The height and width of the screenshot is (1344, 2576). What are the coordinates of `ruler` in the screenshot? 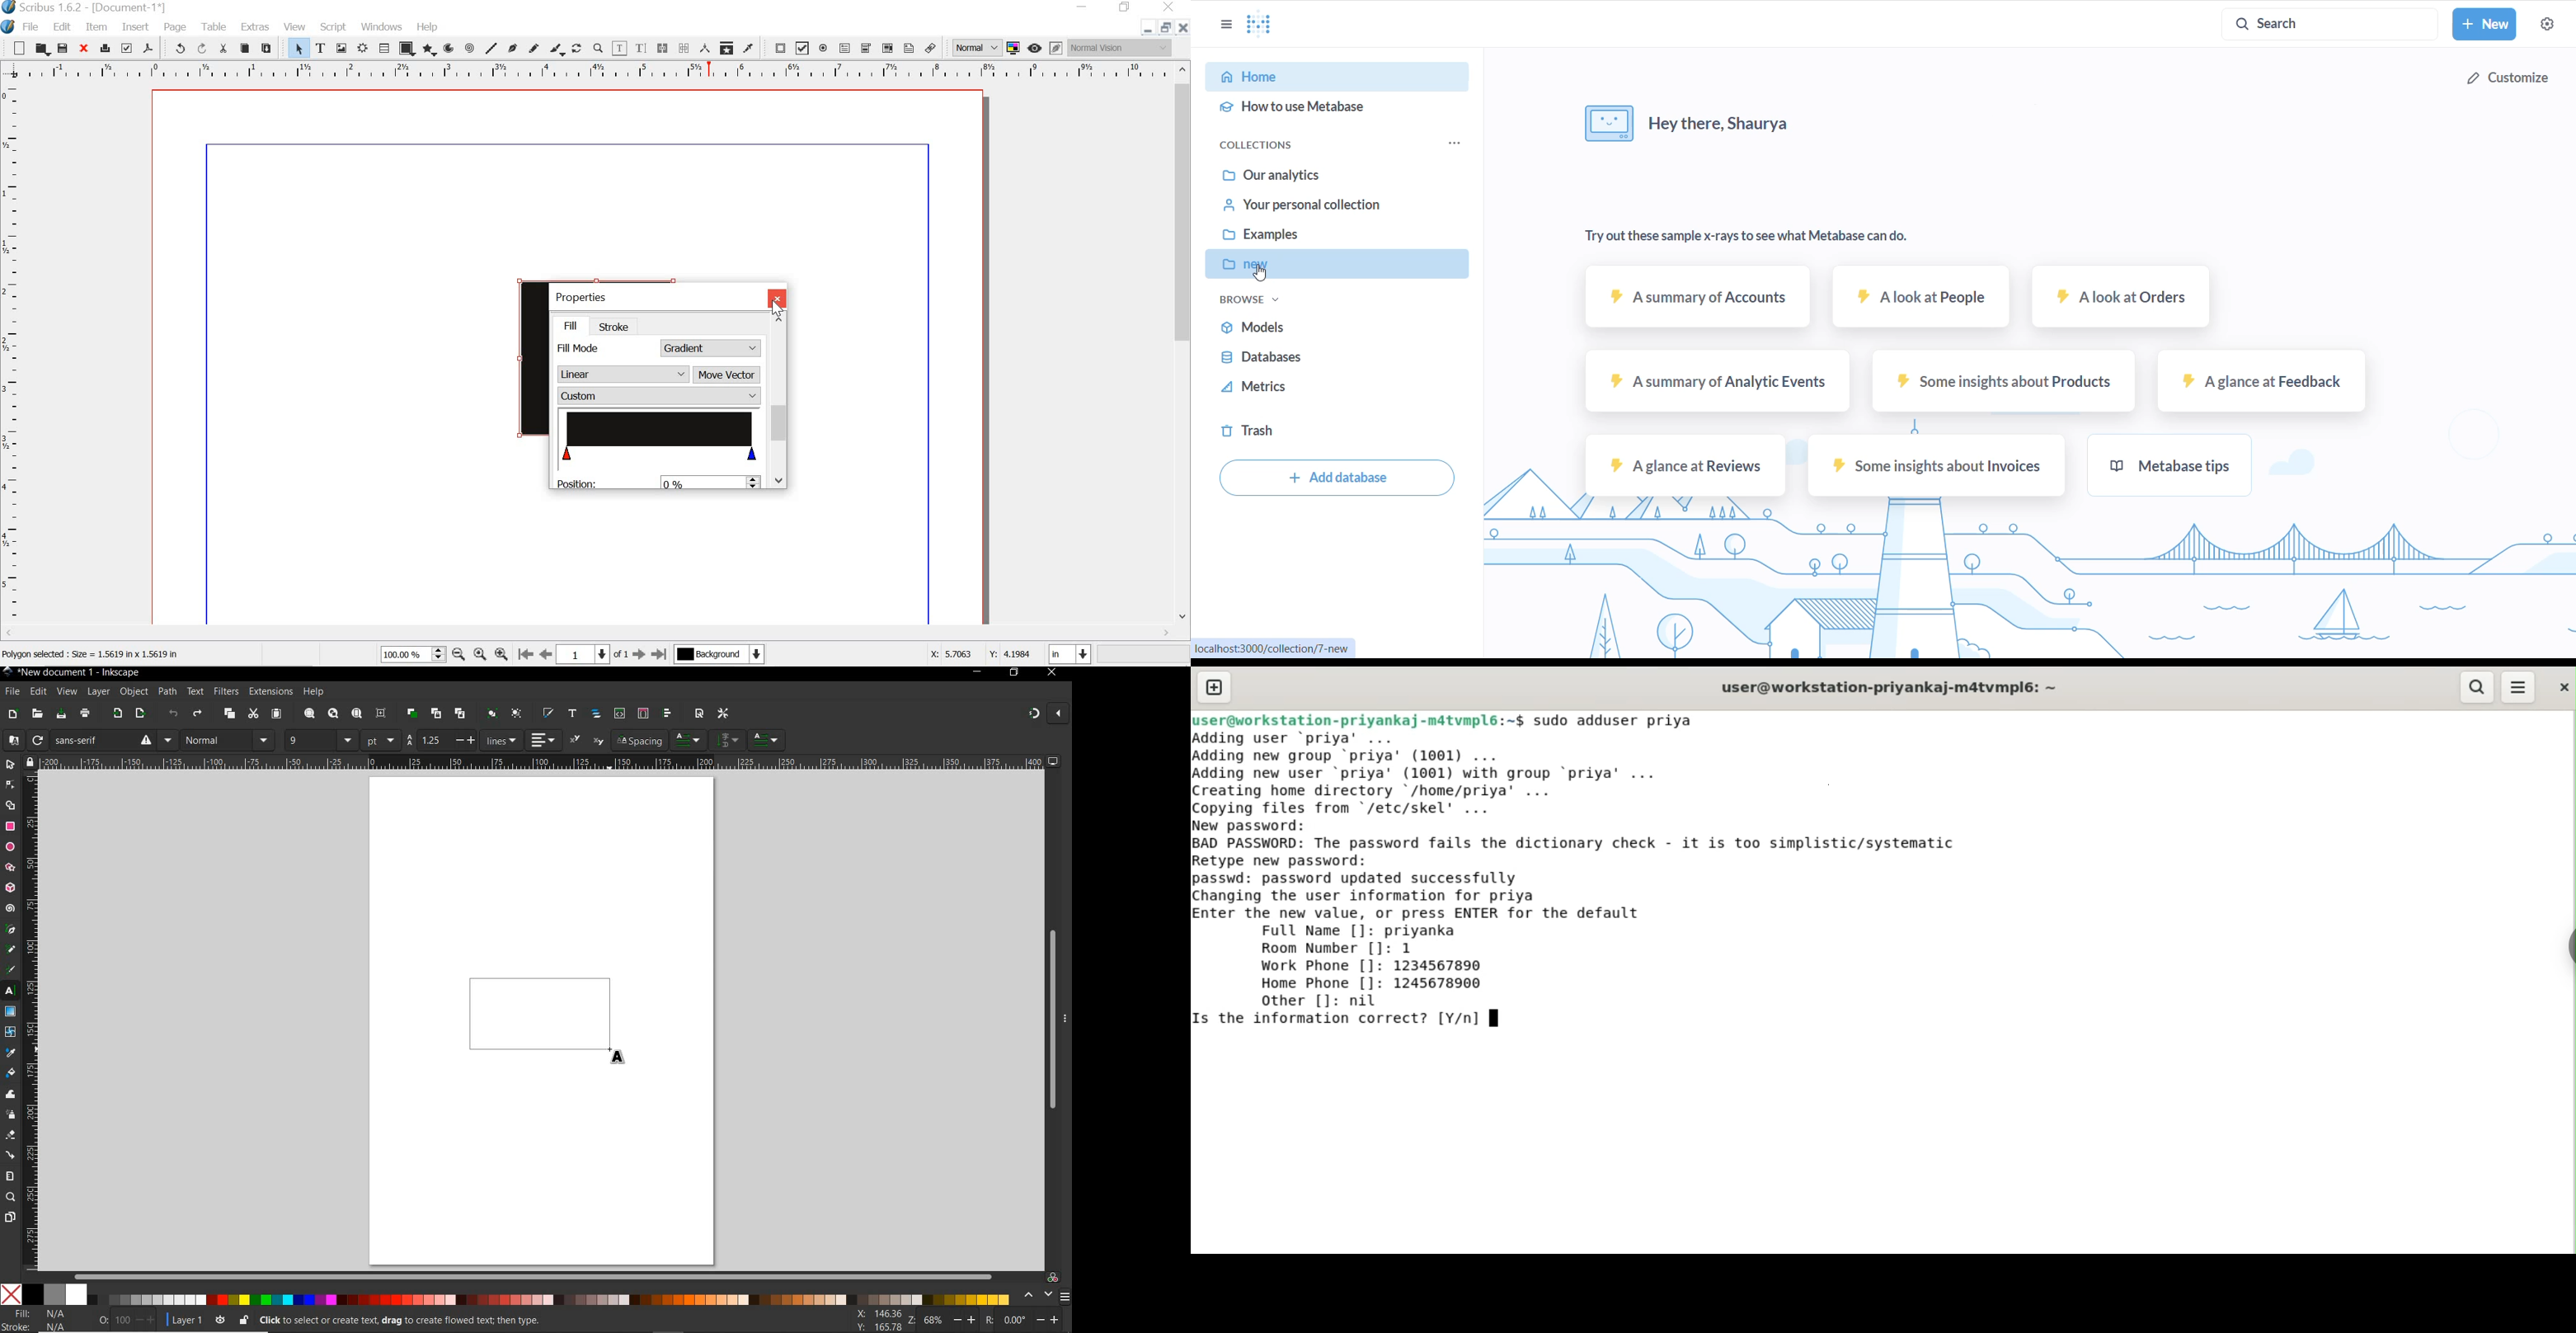 It's located at (12, 354).